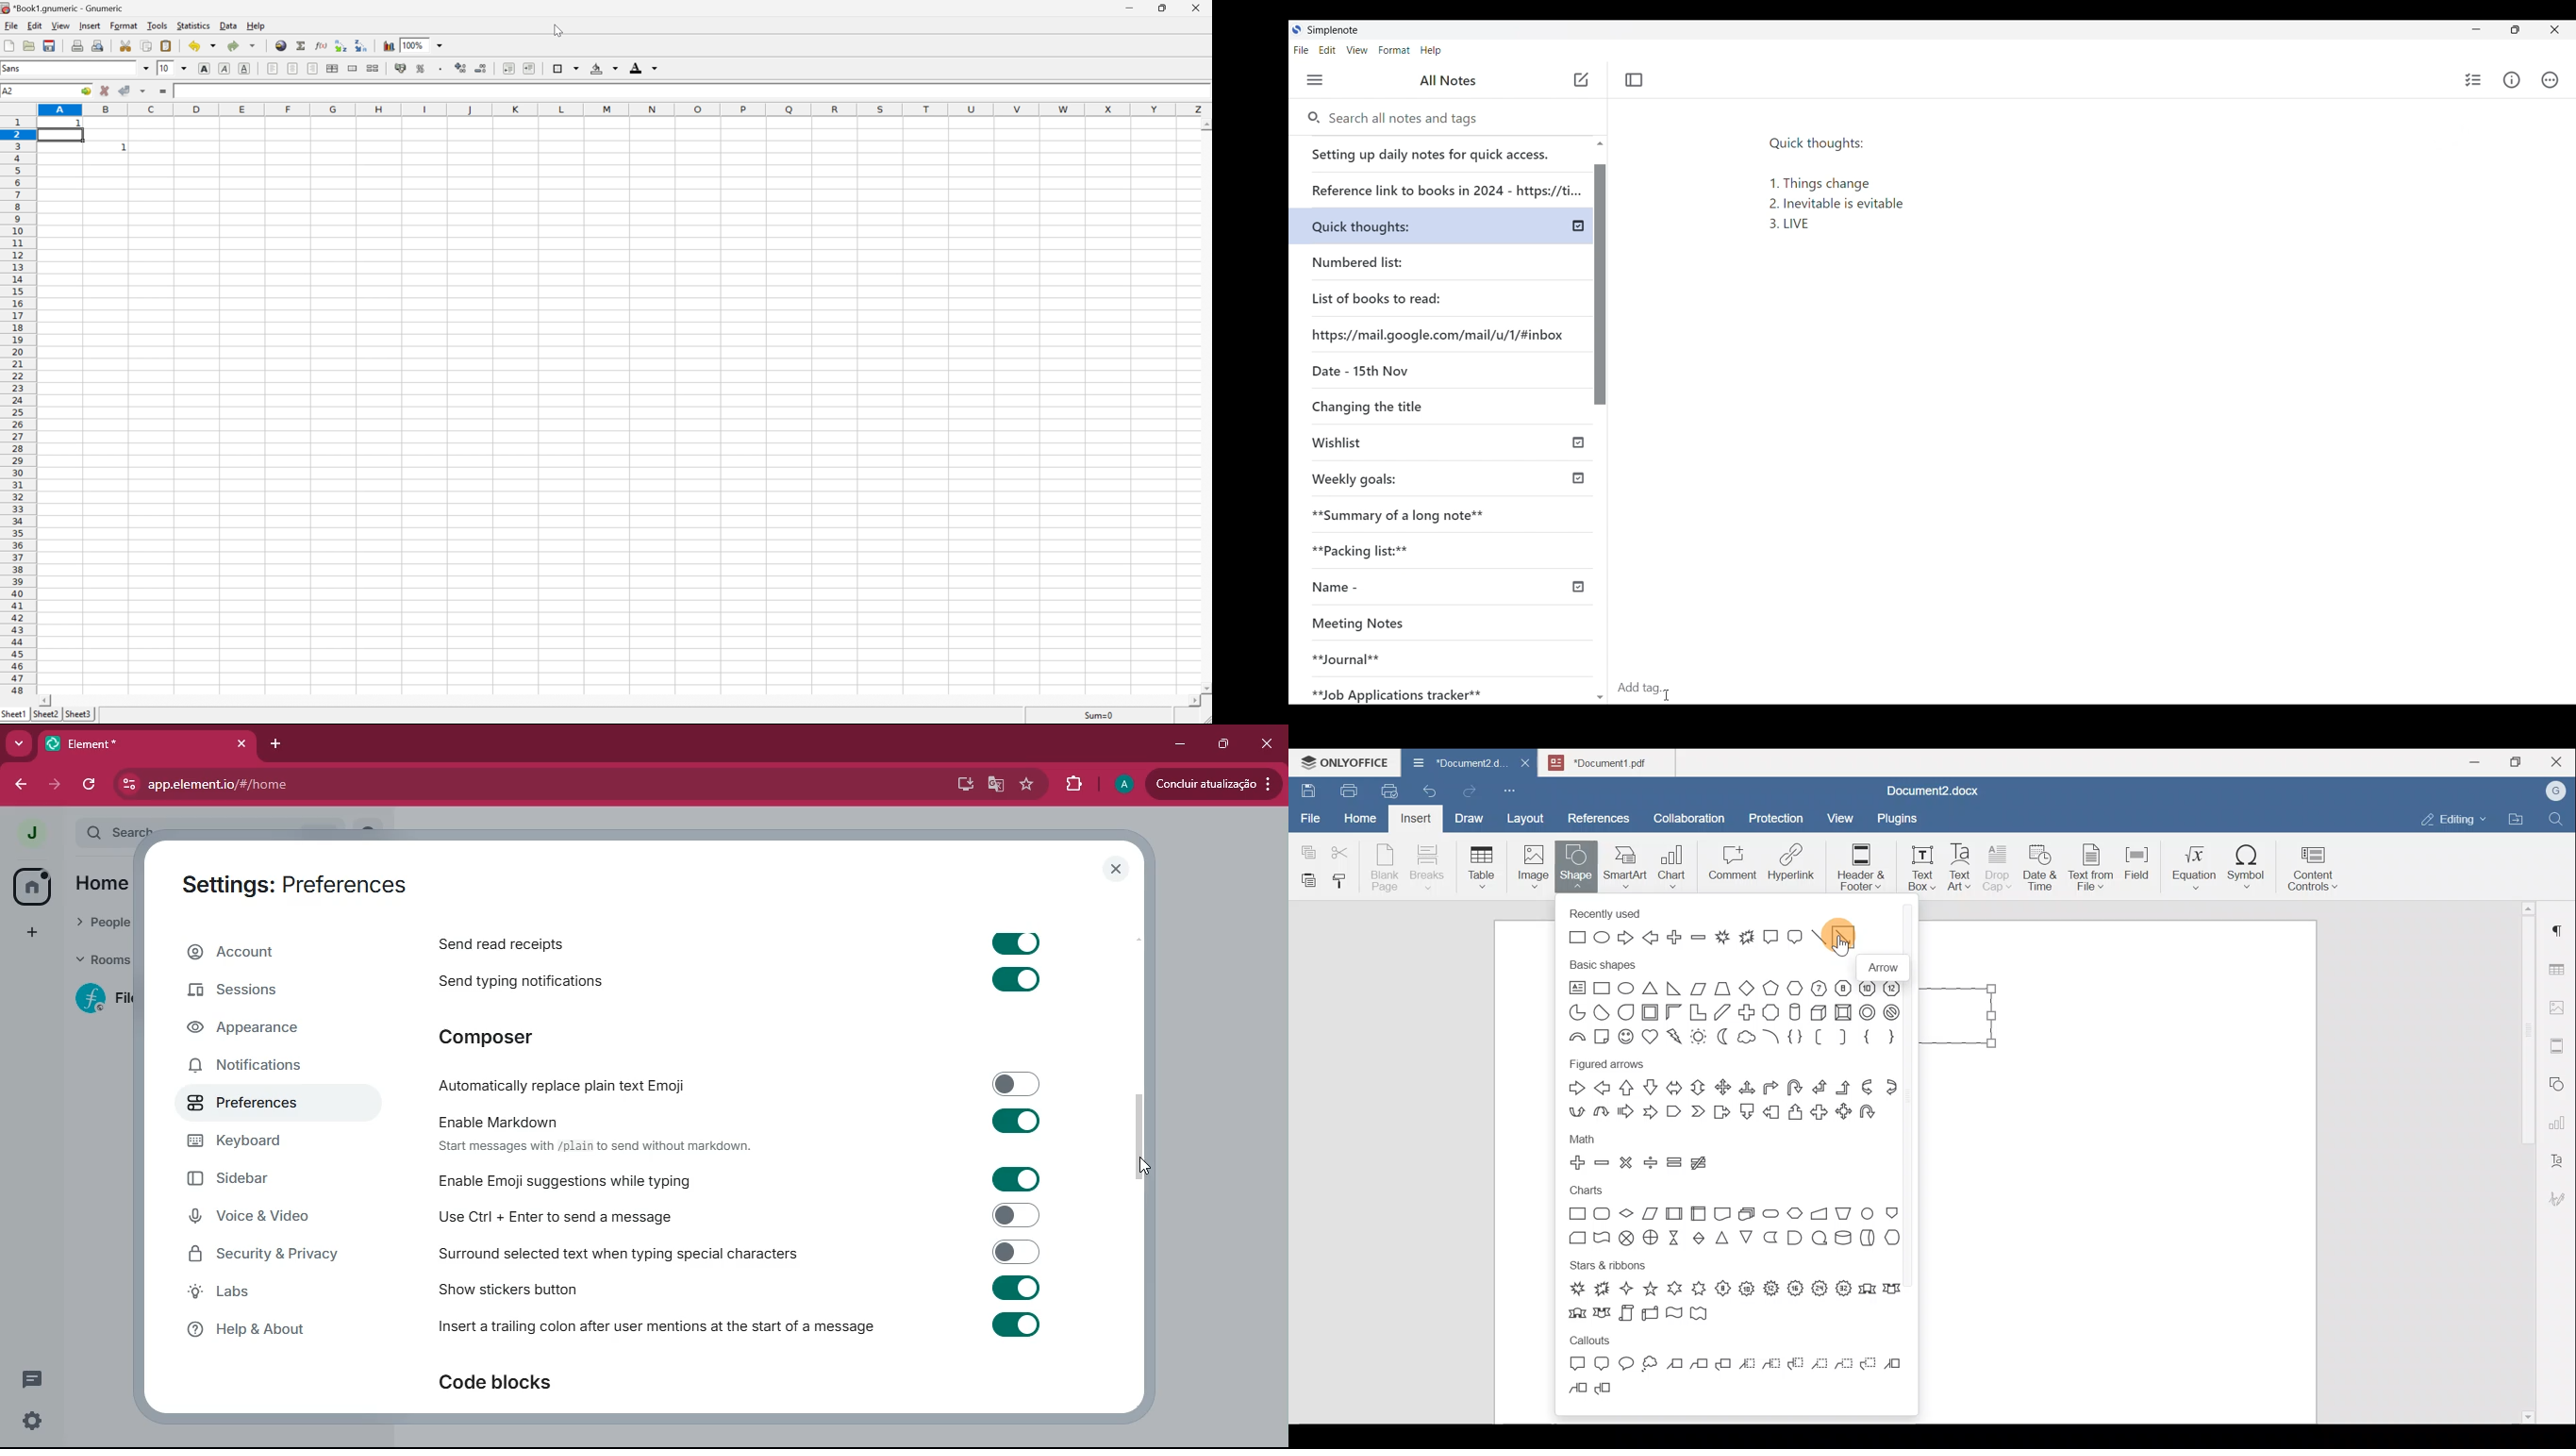 The width and height of the screenshot is (2576, 1456). I want to click on Minimize, so click(2476, 29).